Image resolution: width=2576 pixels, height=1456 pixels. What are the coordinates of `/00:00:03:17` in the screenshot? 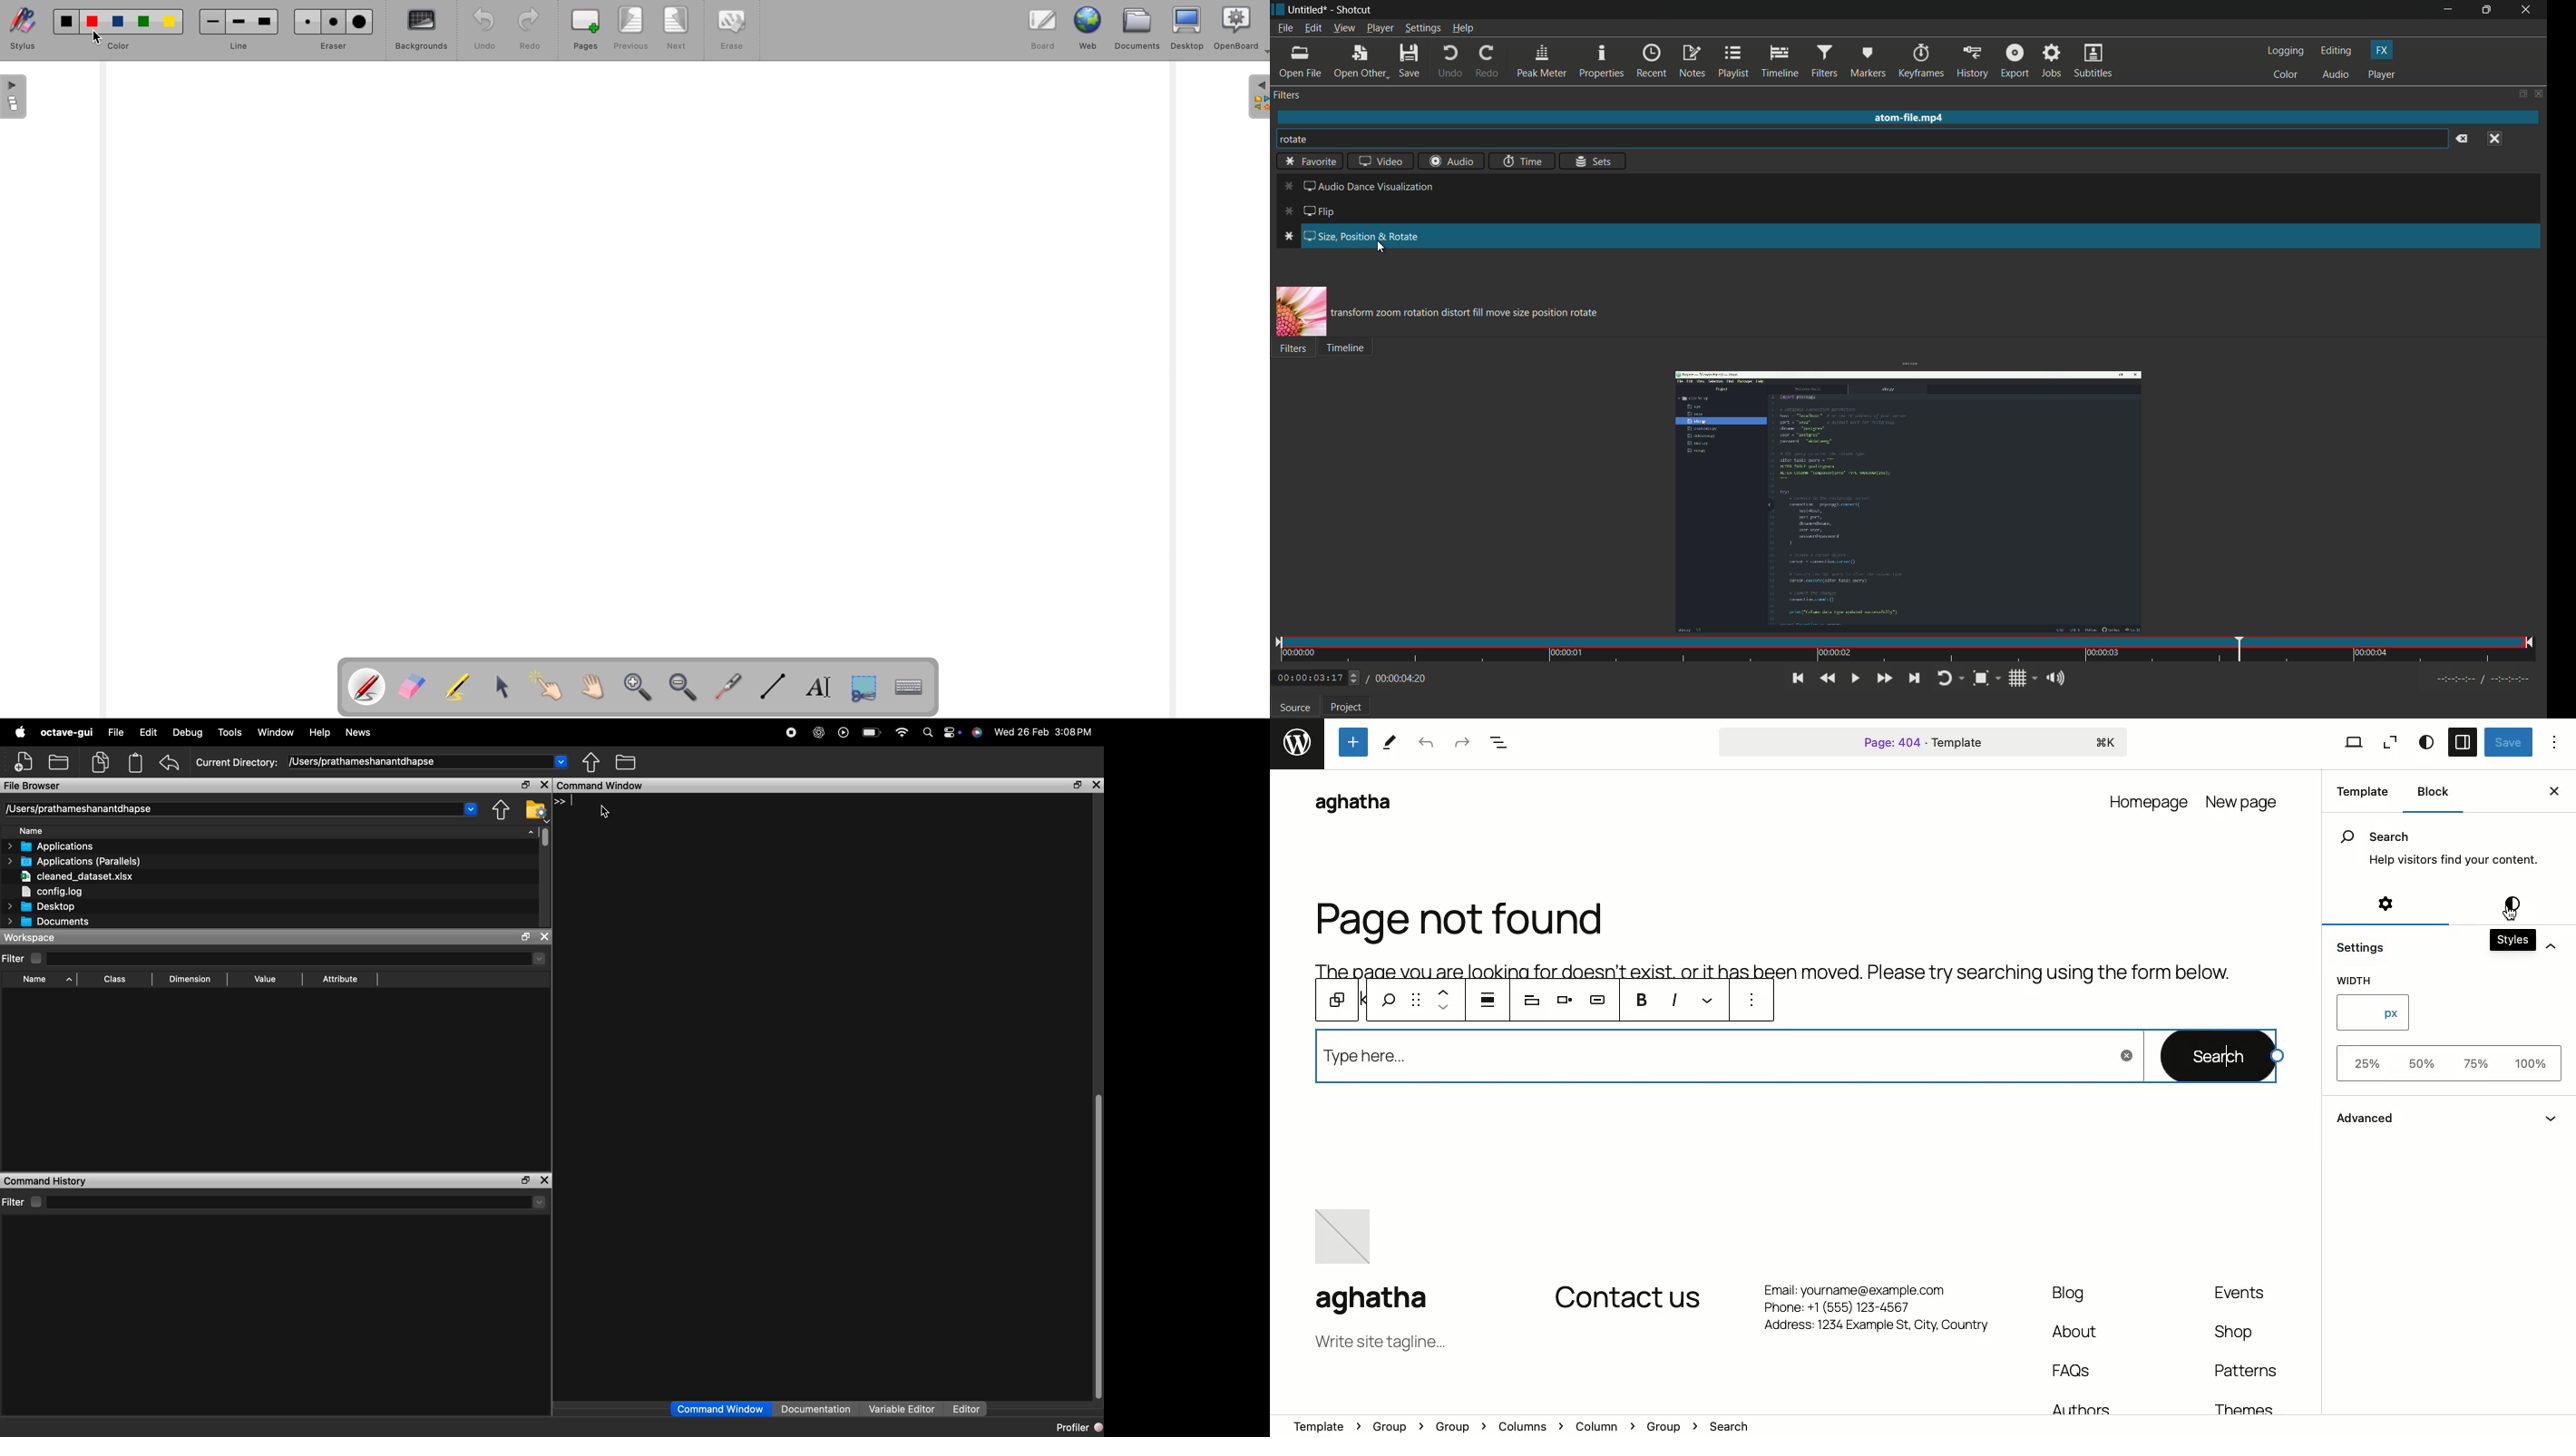 It's located at (1314, 679).